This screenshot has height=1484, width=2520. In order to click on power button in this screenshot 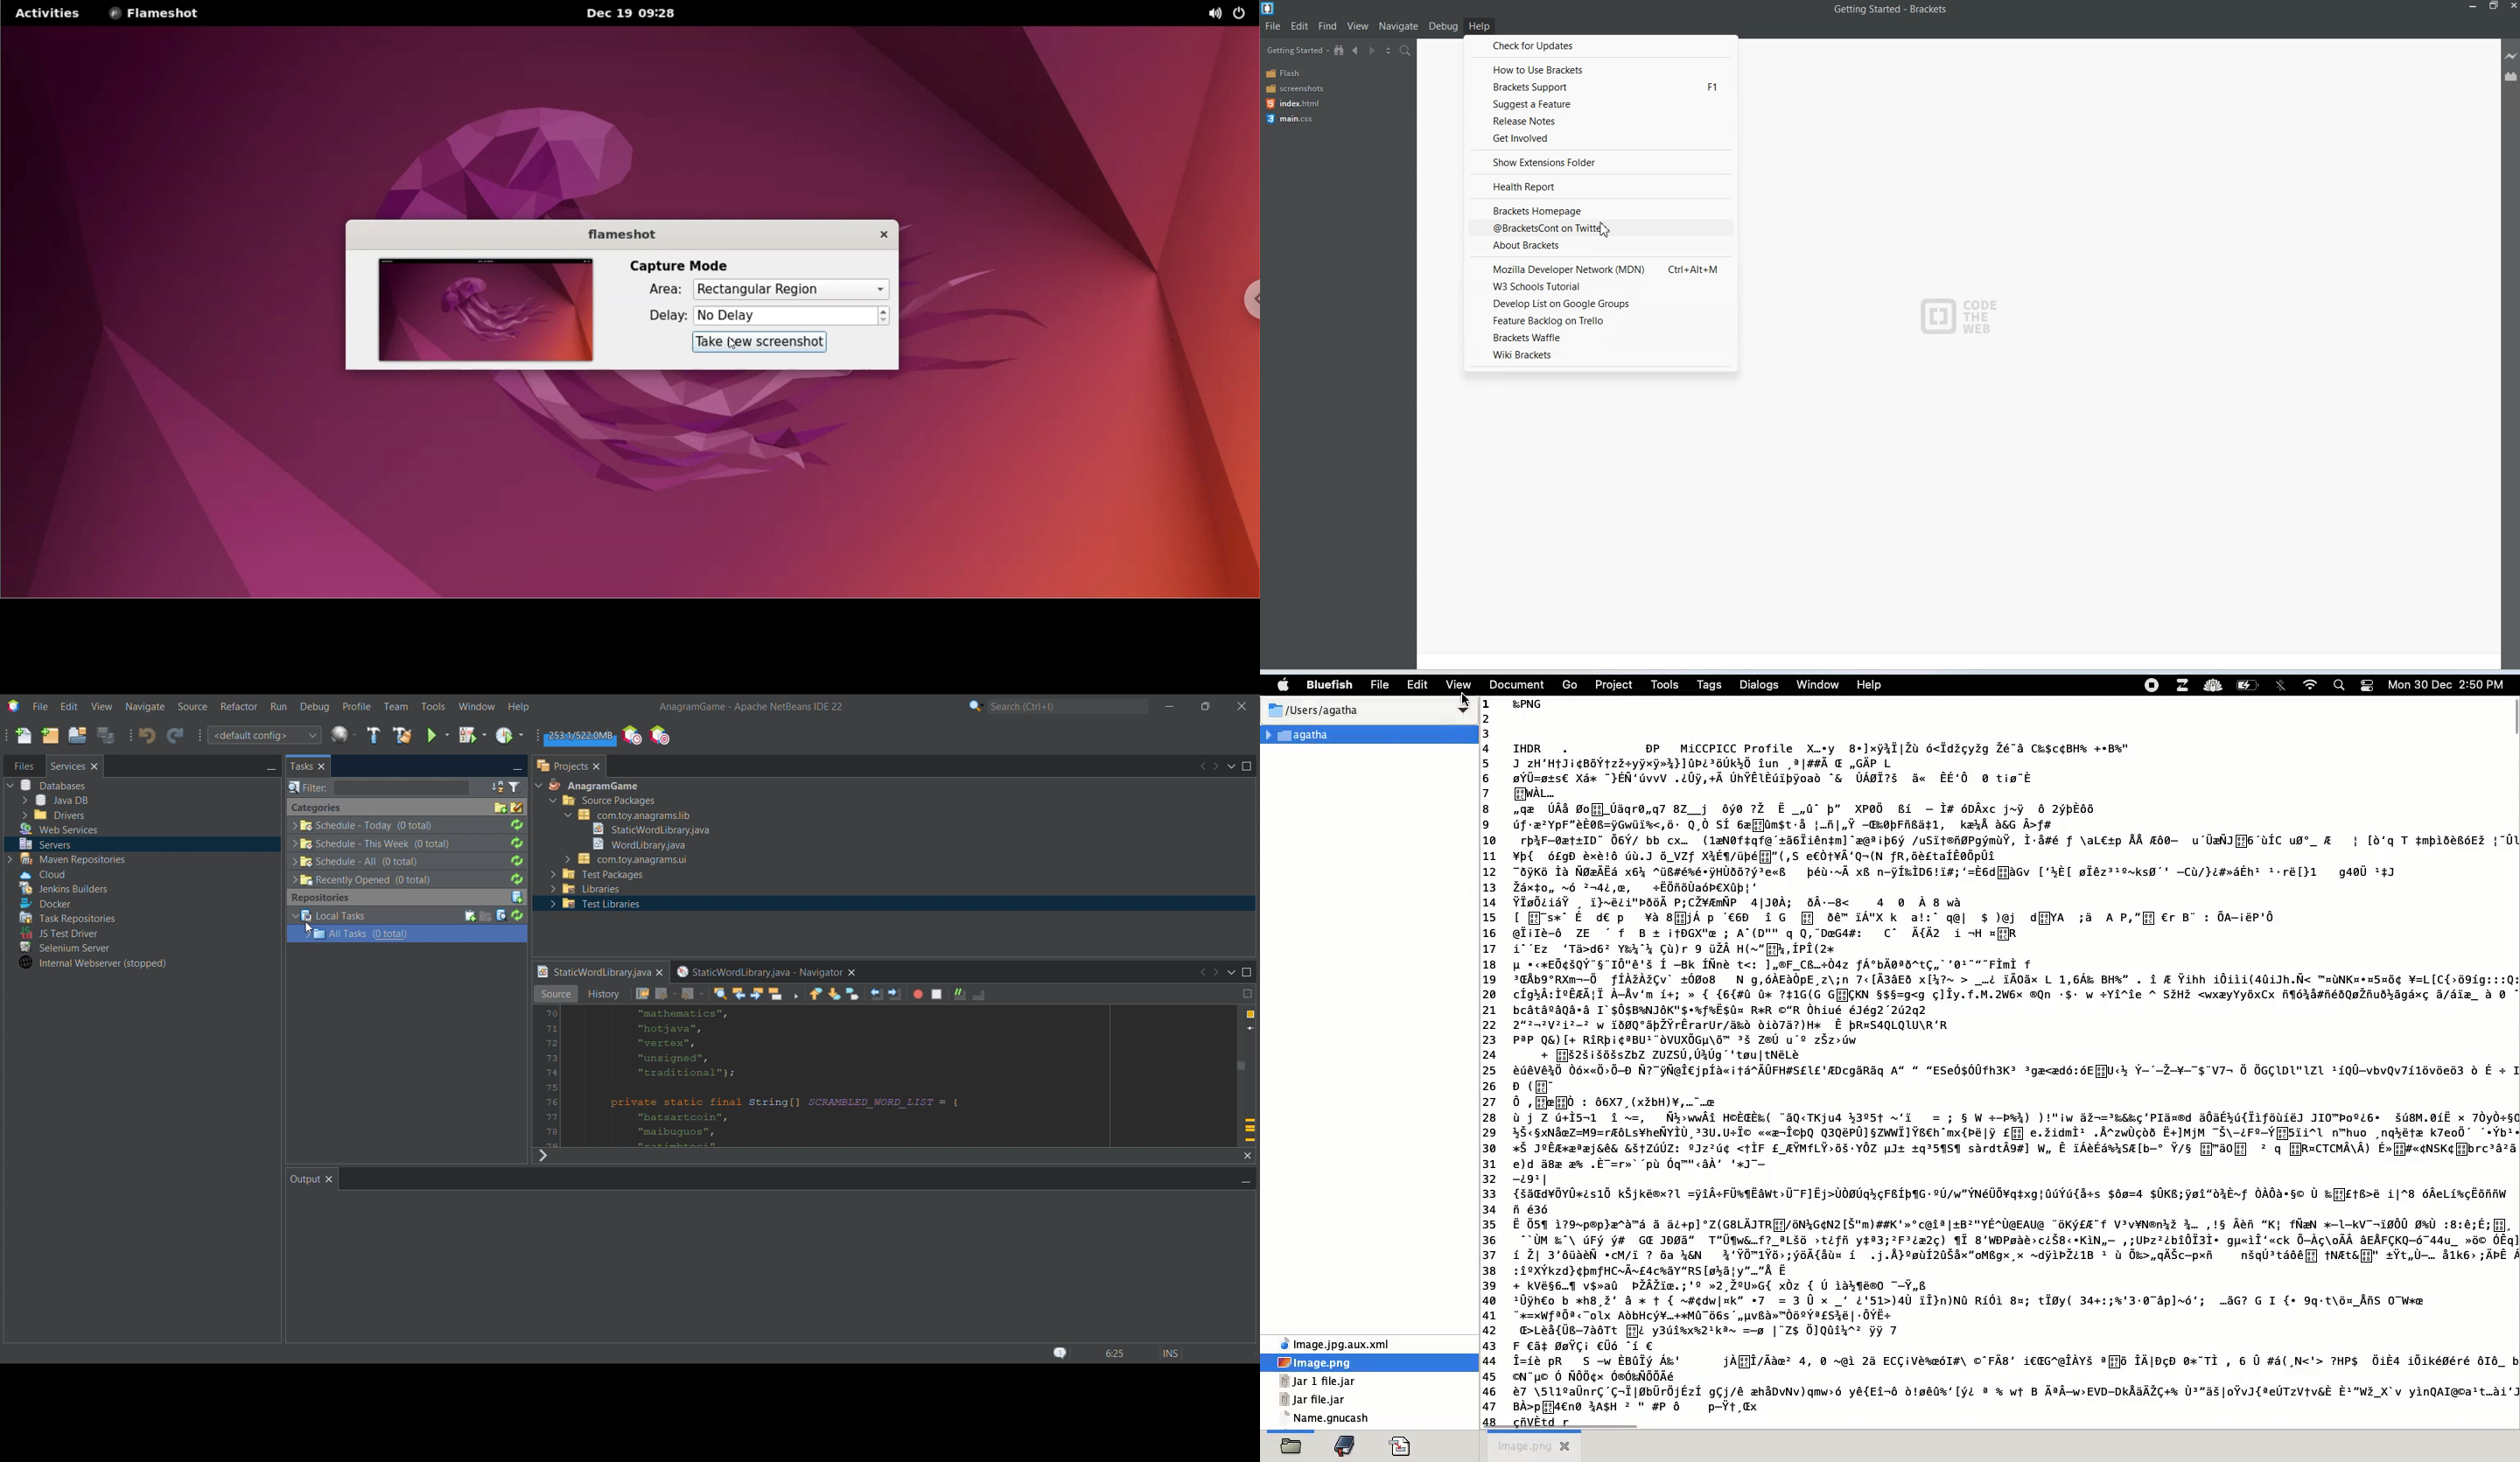, I will do `click(1242, 14)`.